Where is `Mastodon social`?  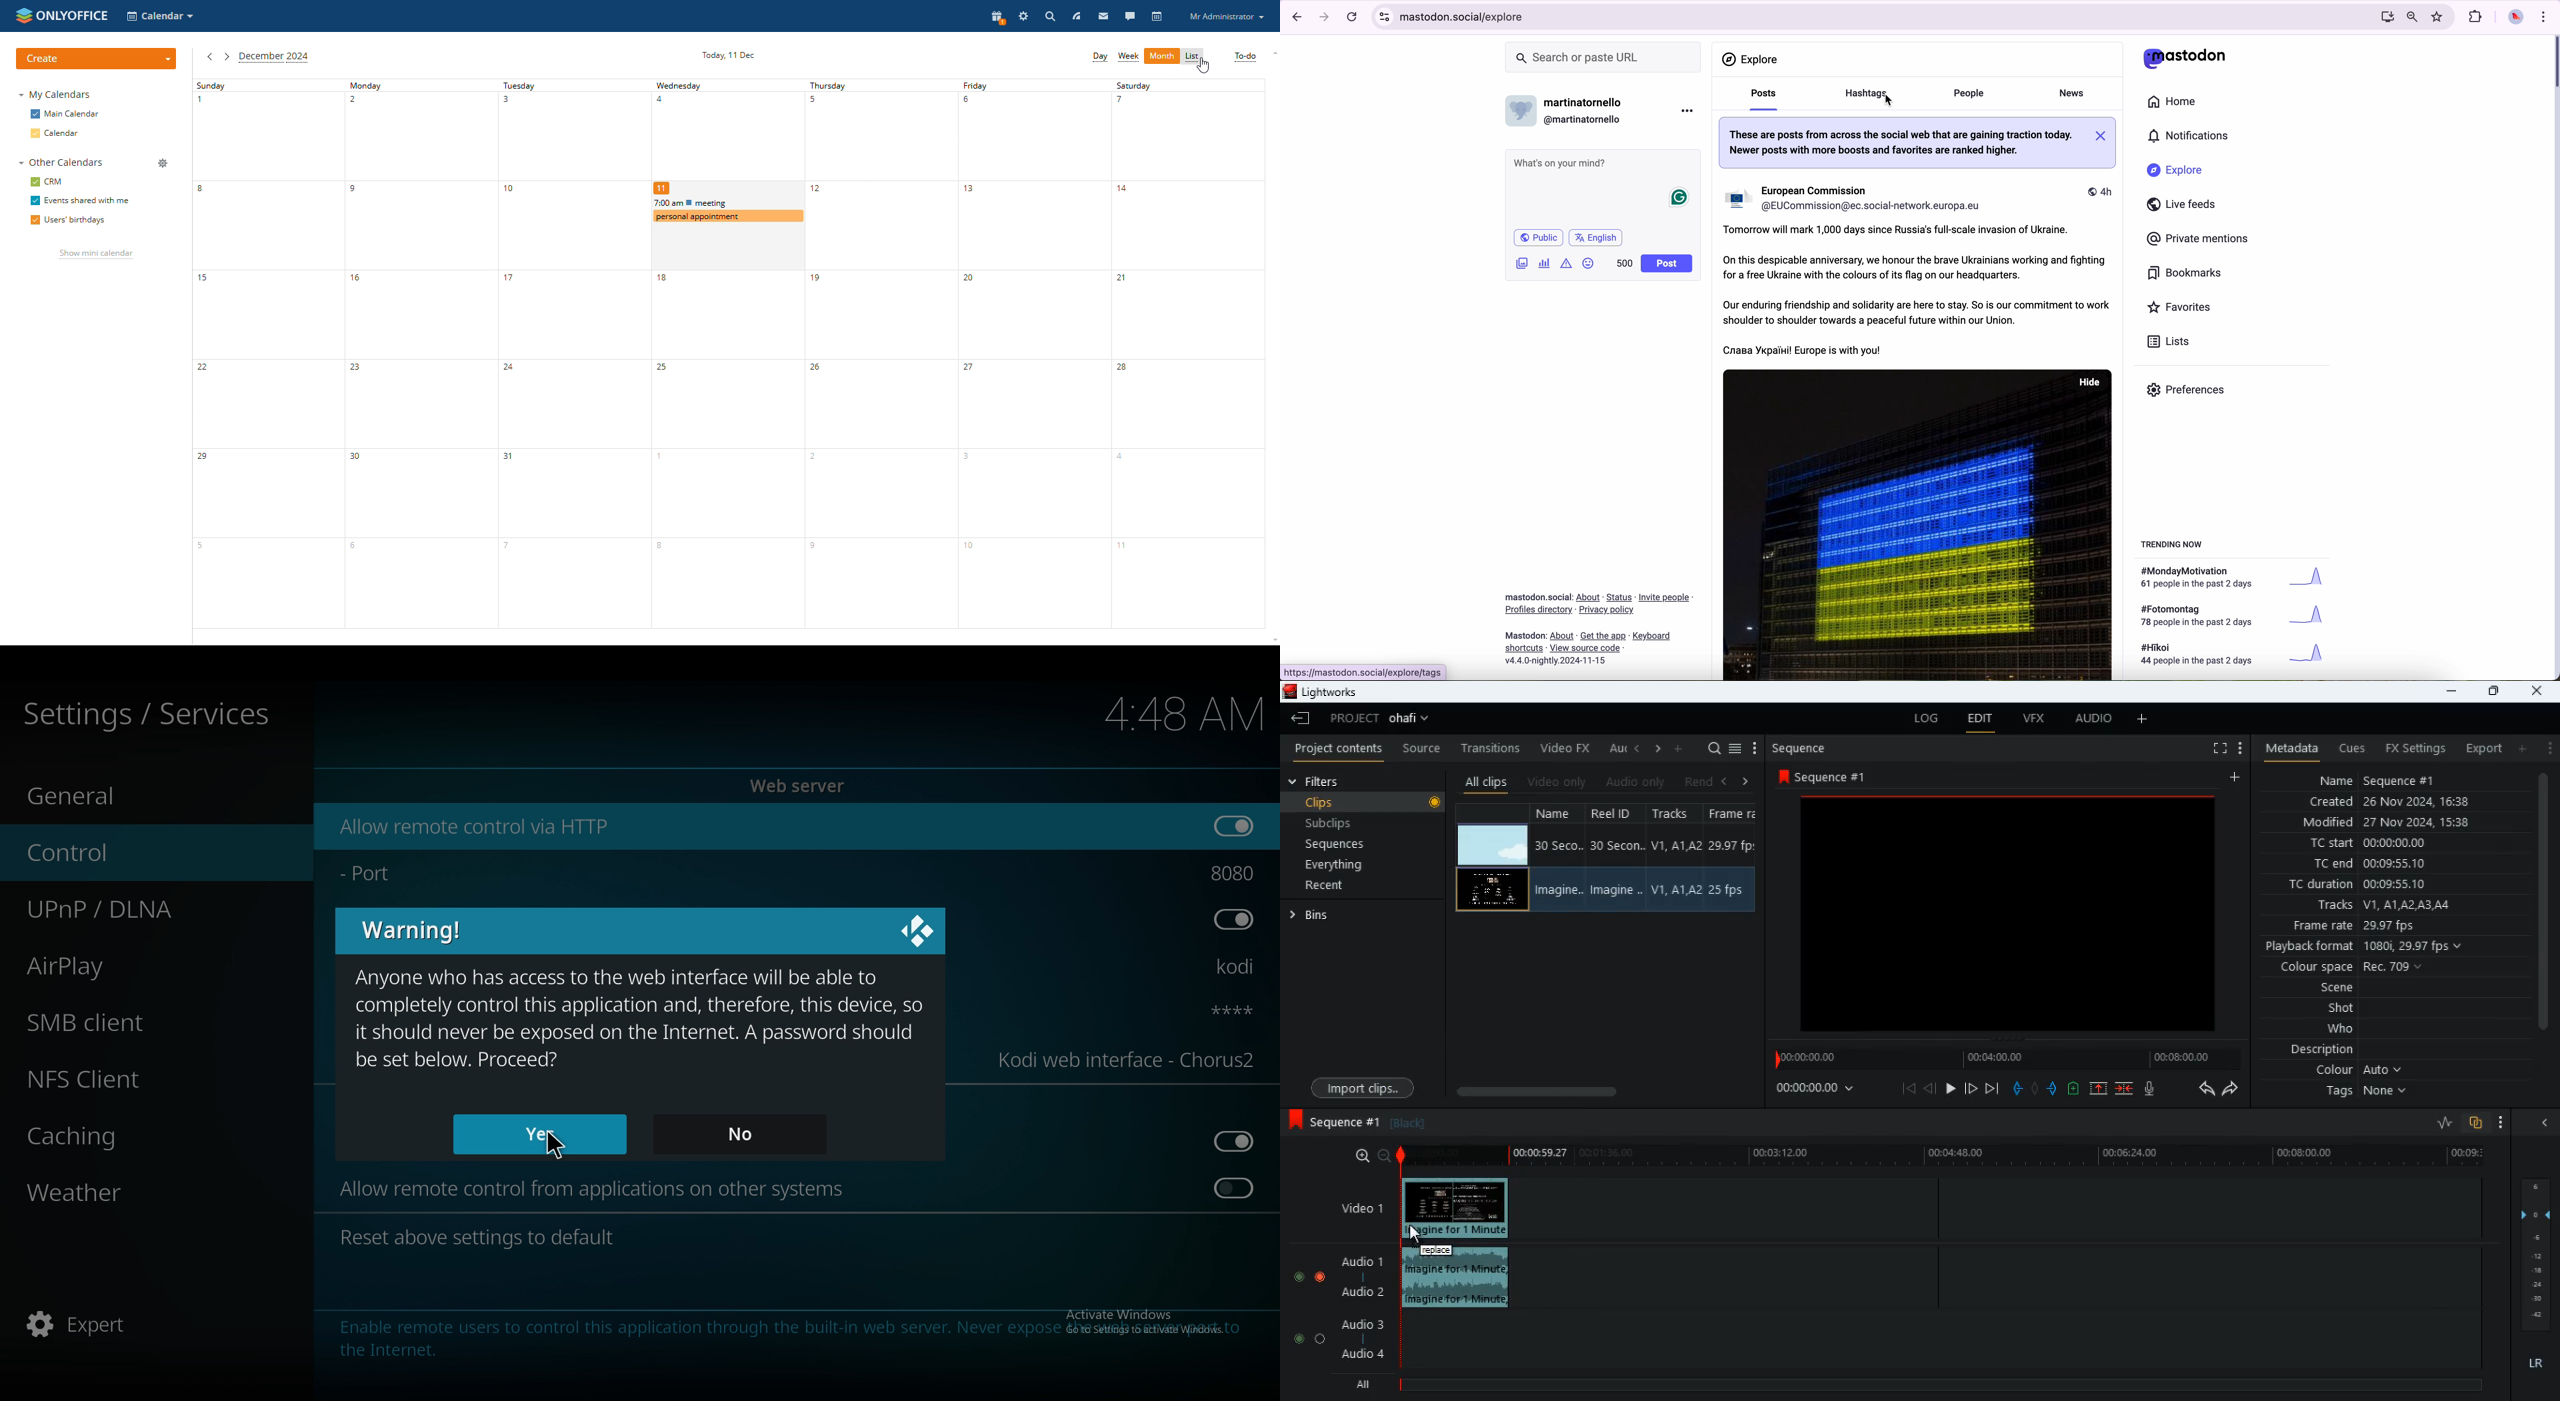
Mastodon social is located at coordinates (1536, 597).